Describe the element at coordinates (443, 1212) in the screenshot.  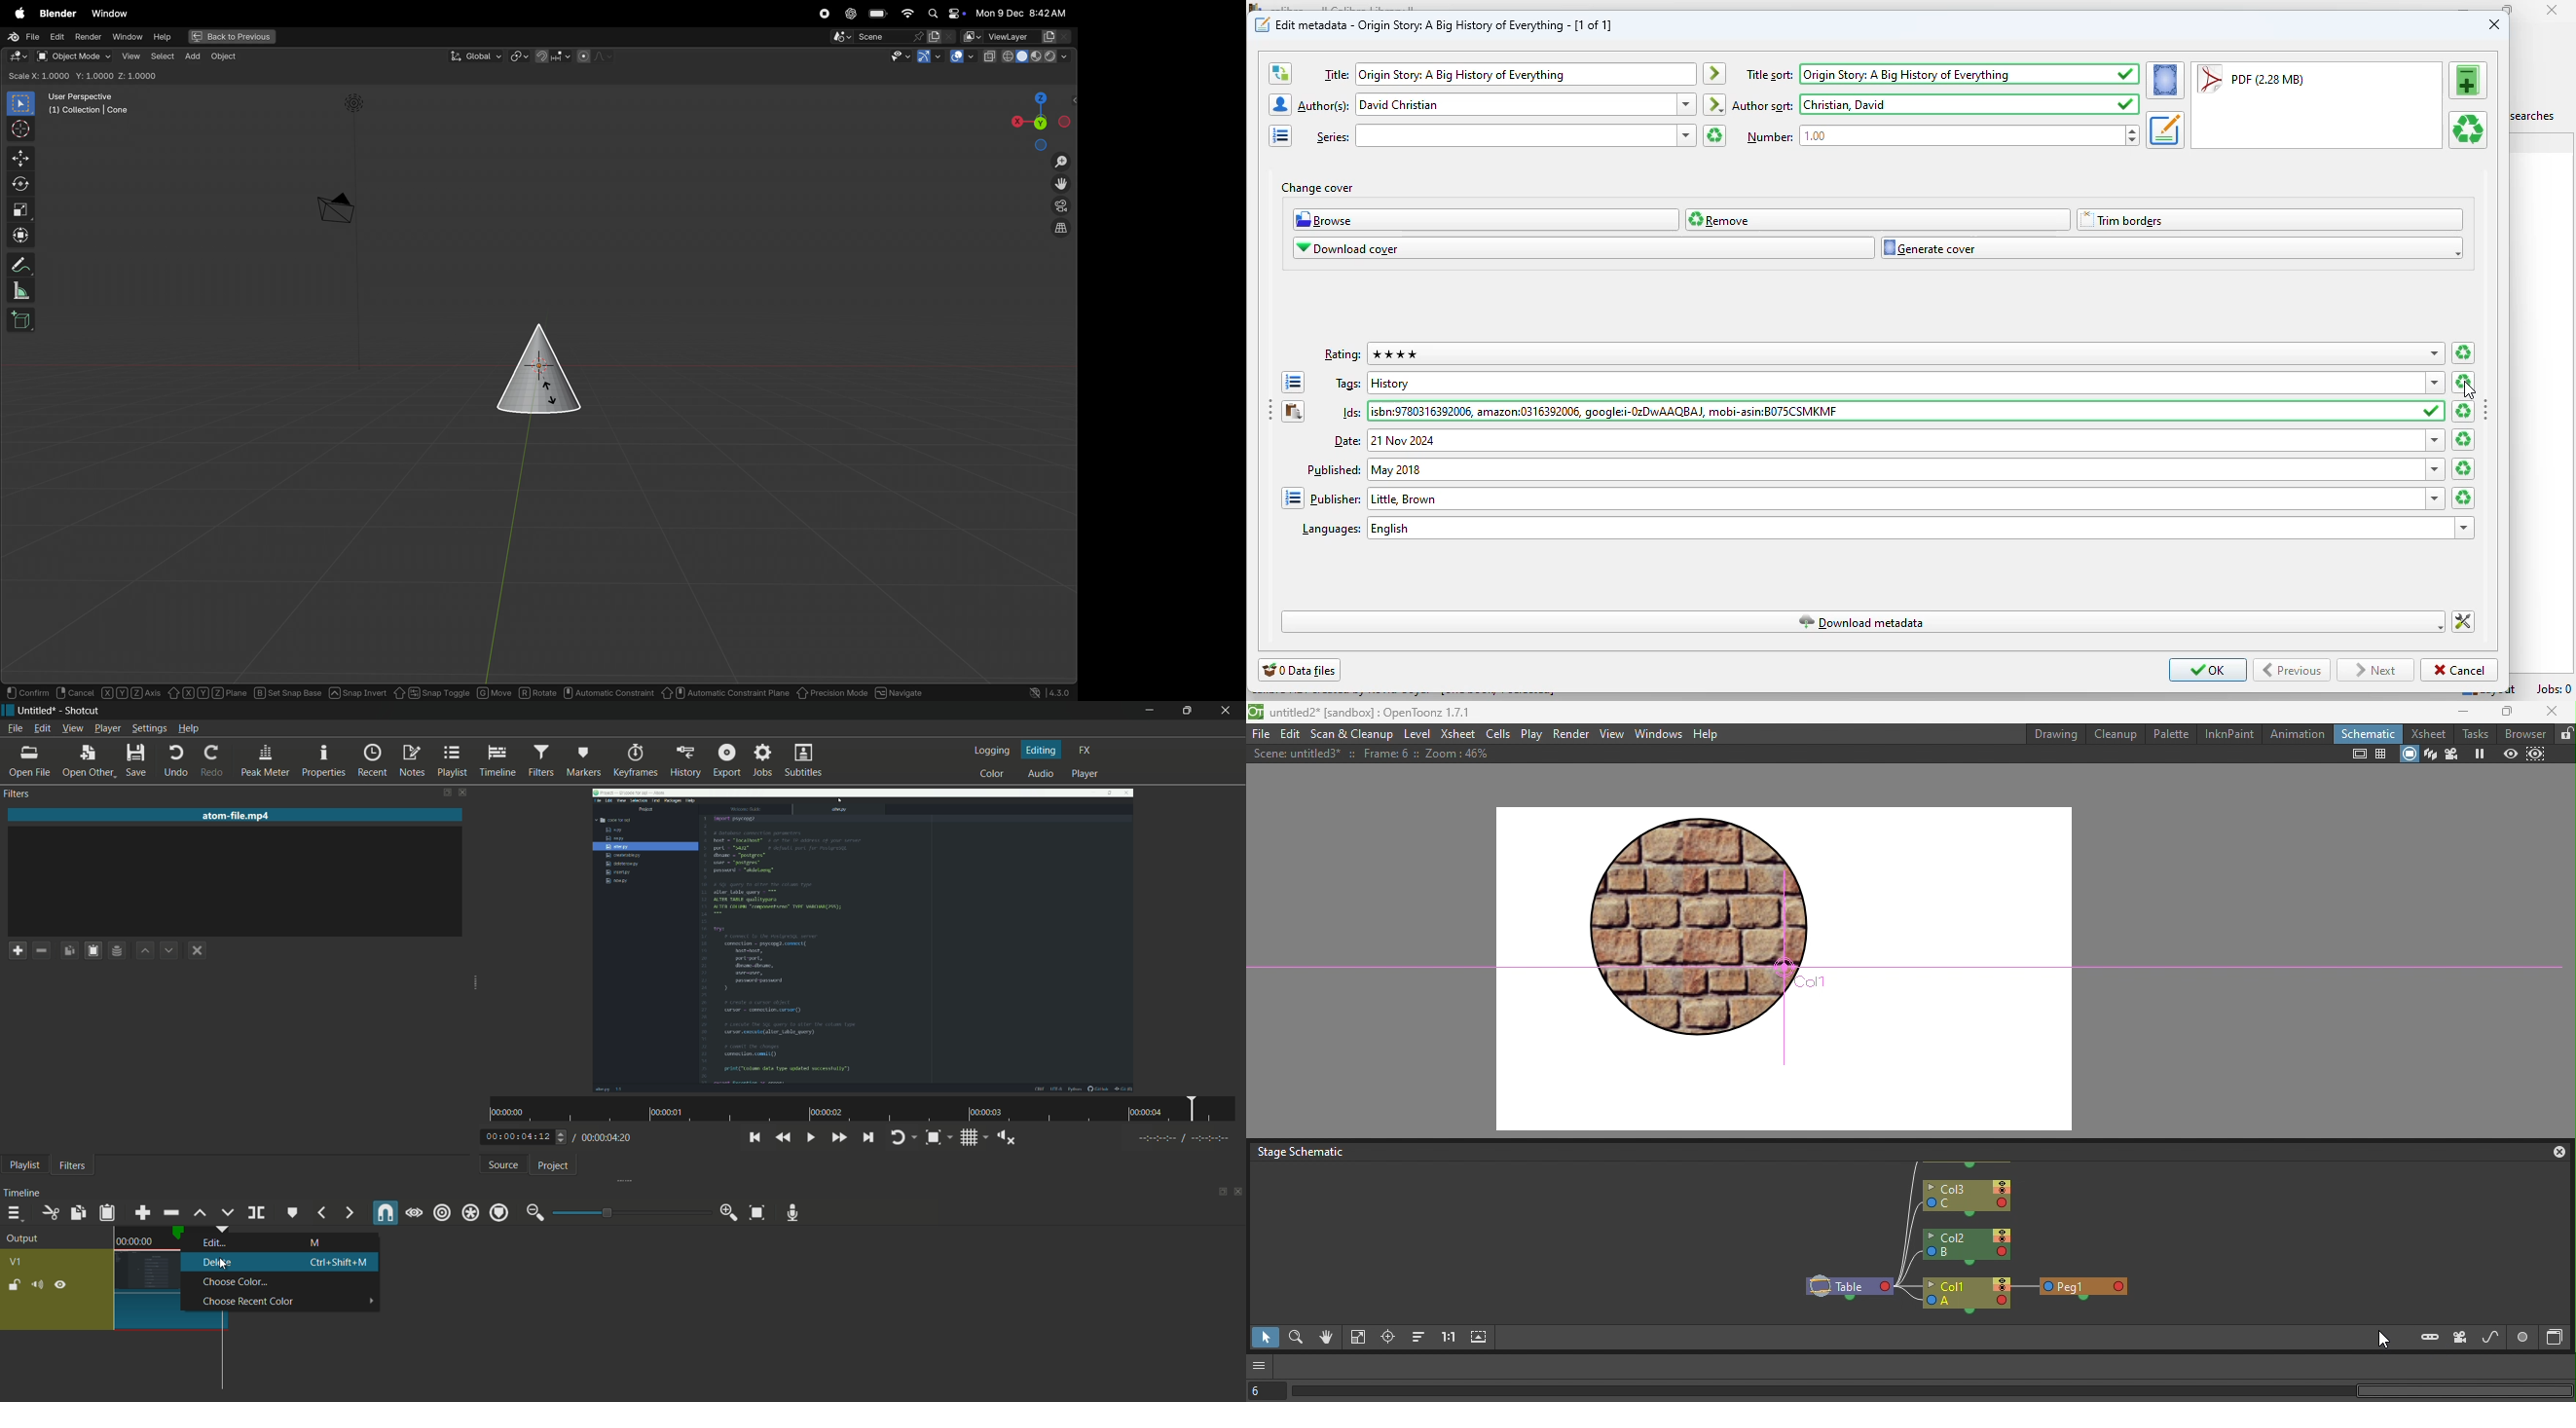
I see `ripple` at that location.